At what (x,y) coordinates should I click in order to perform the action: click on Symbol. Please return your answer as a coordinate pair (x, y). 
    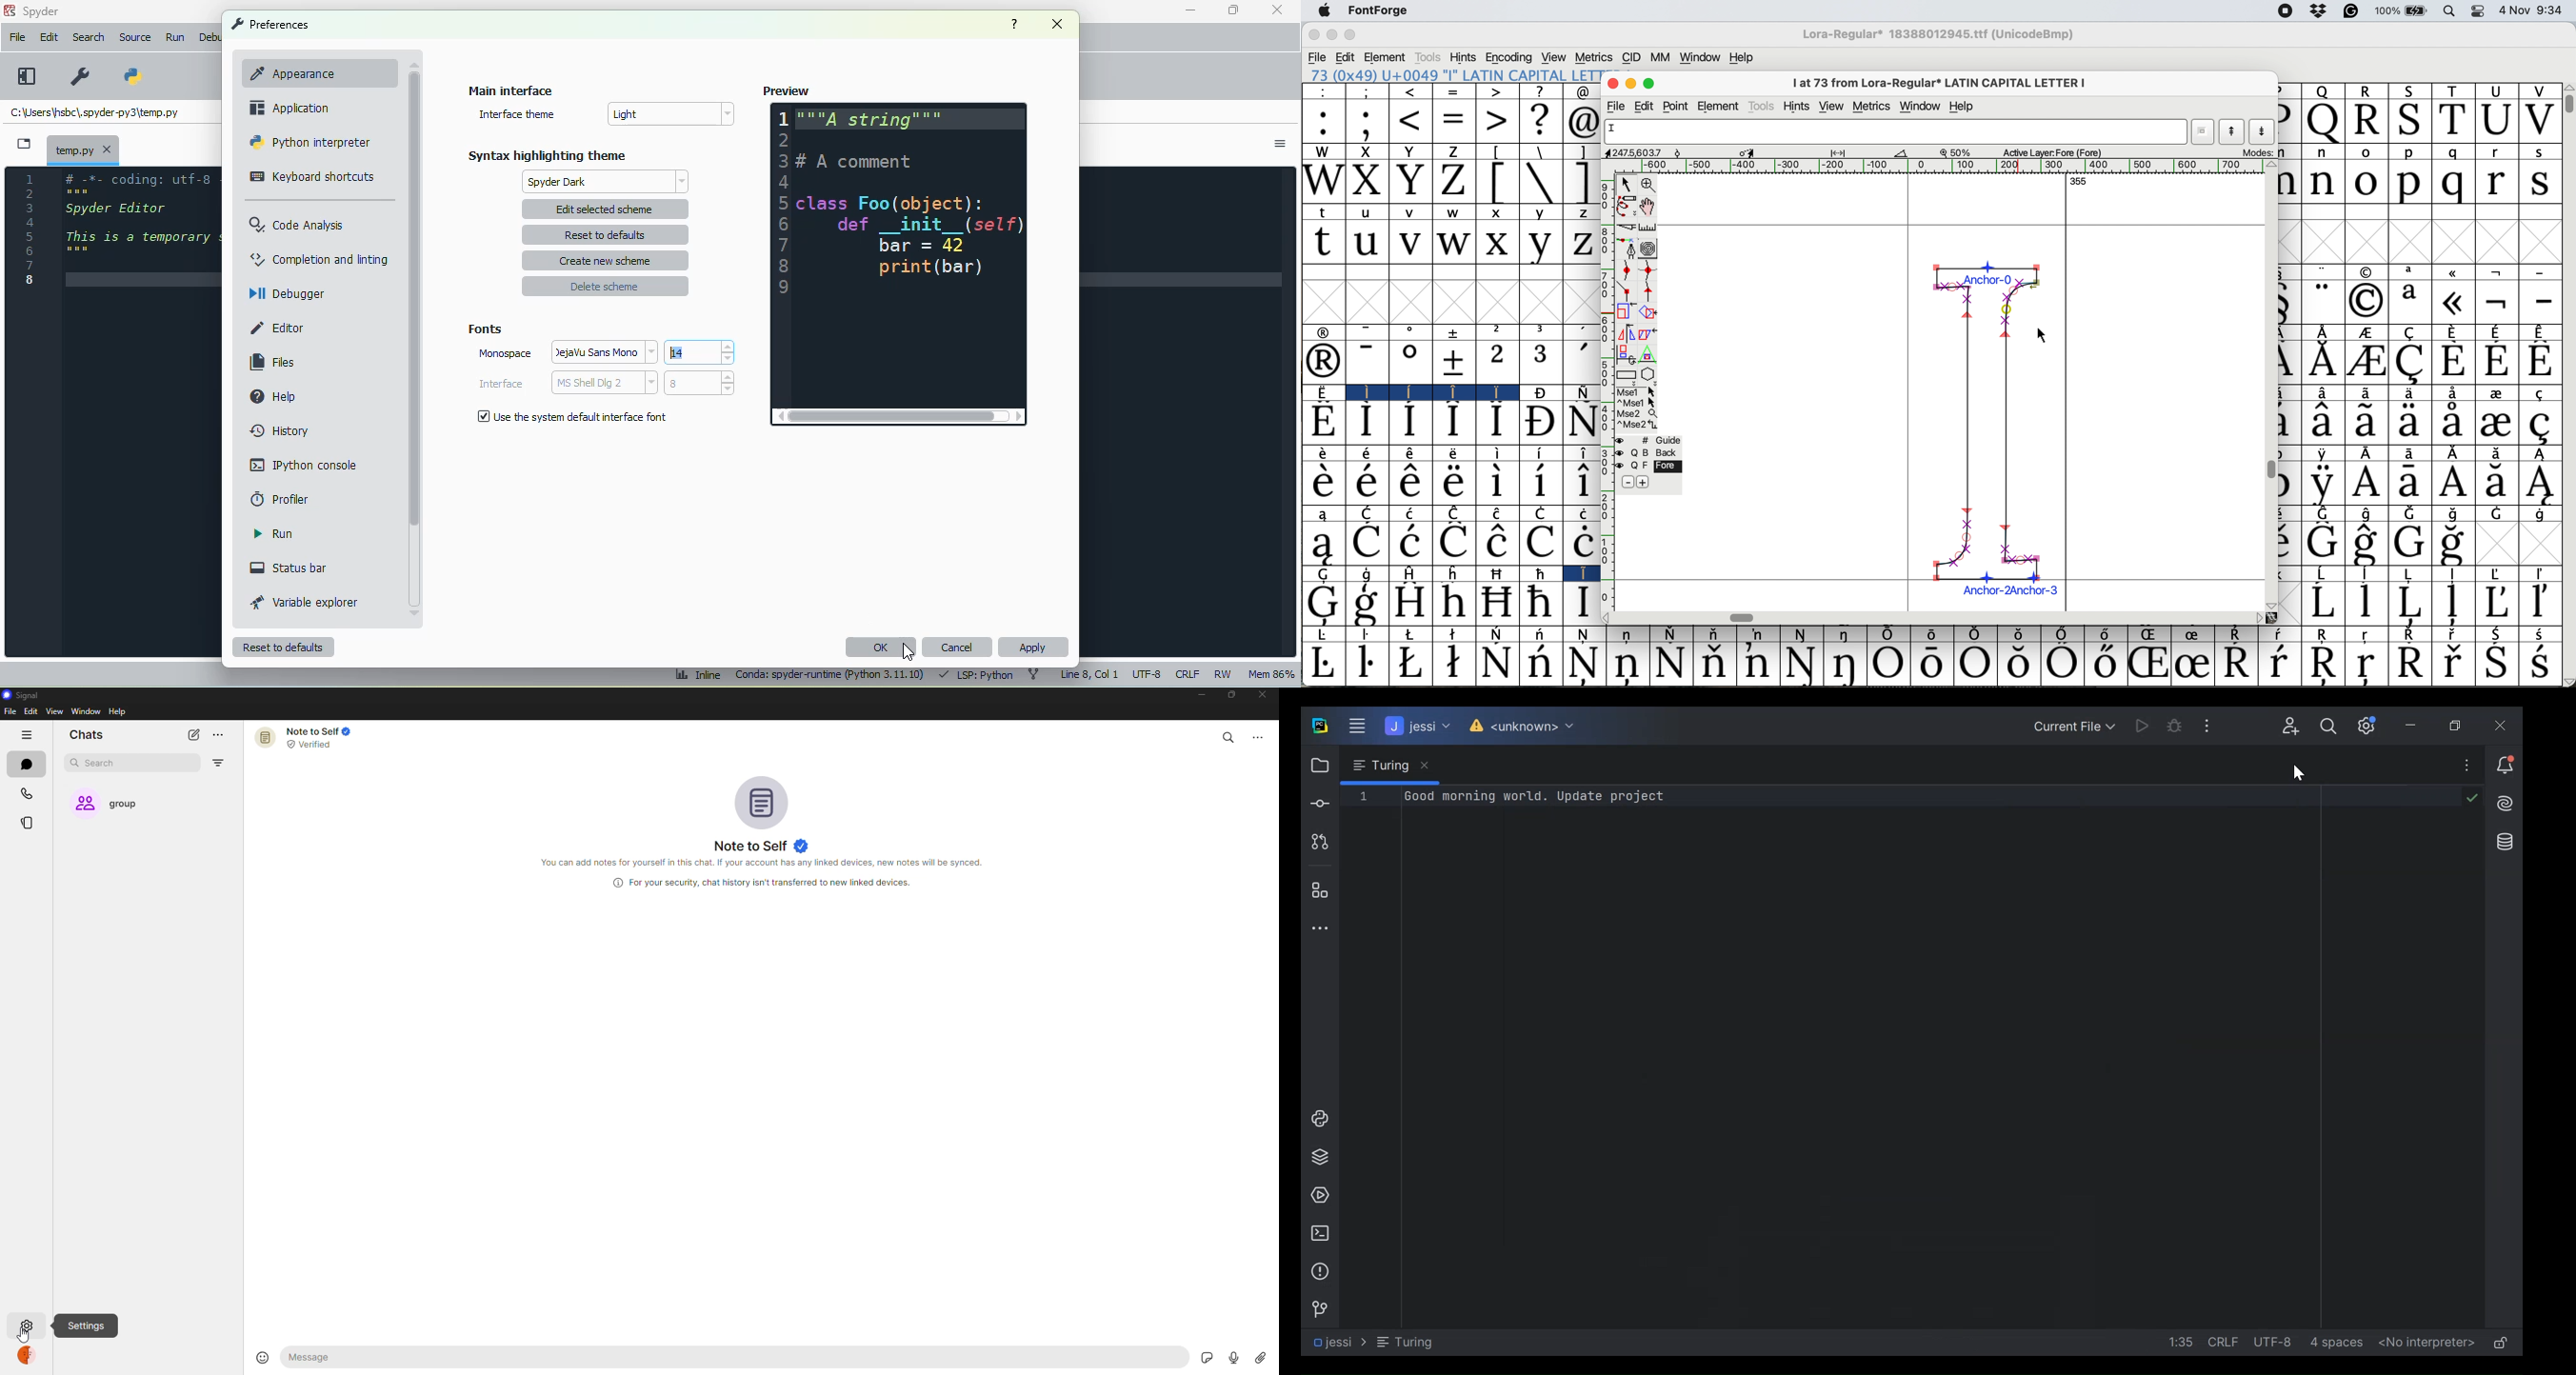
    Looking at the image, I should click on (1581, 542).